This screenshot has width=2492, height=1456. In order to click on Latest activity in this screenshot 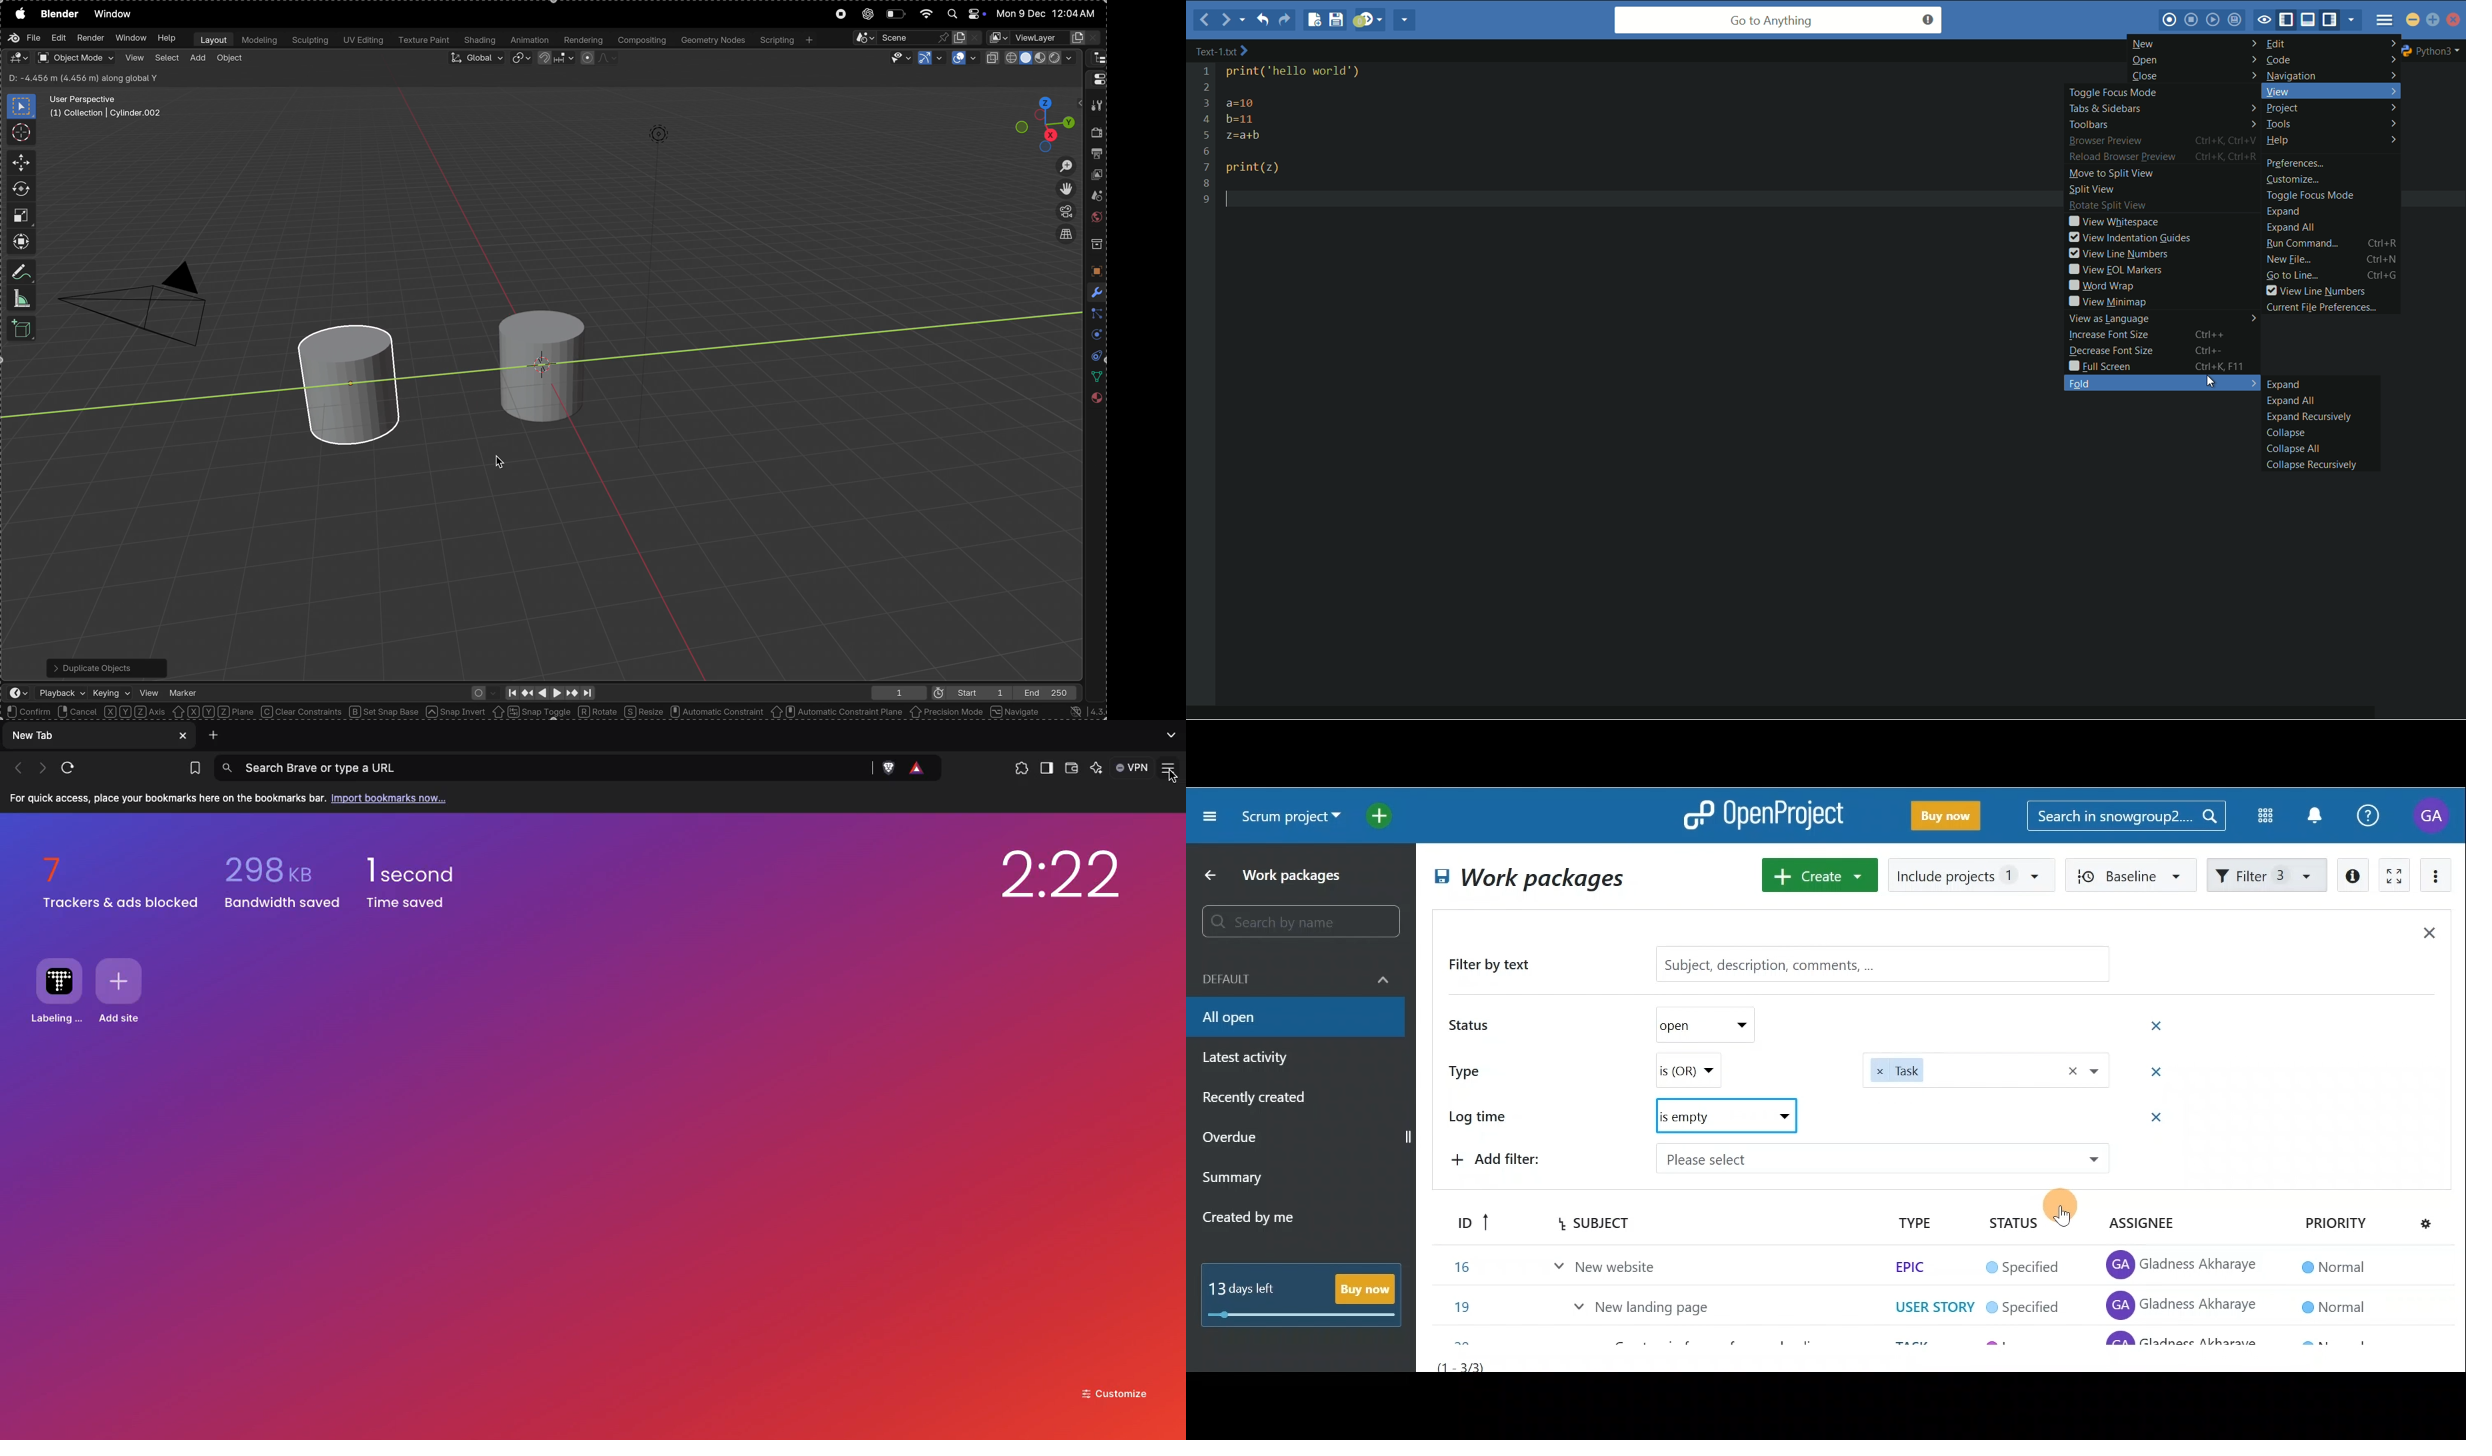, I will do `click(1248, 1060)`.